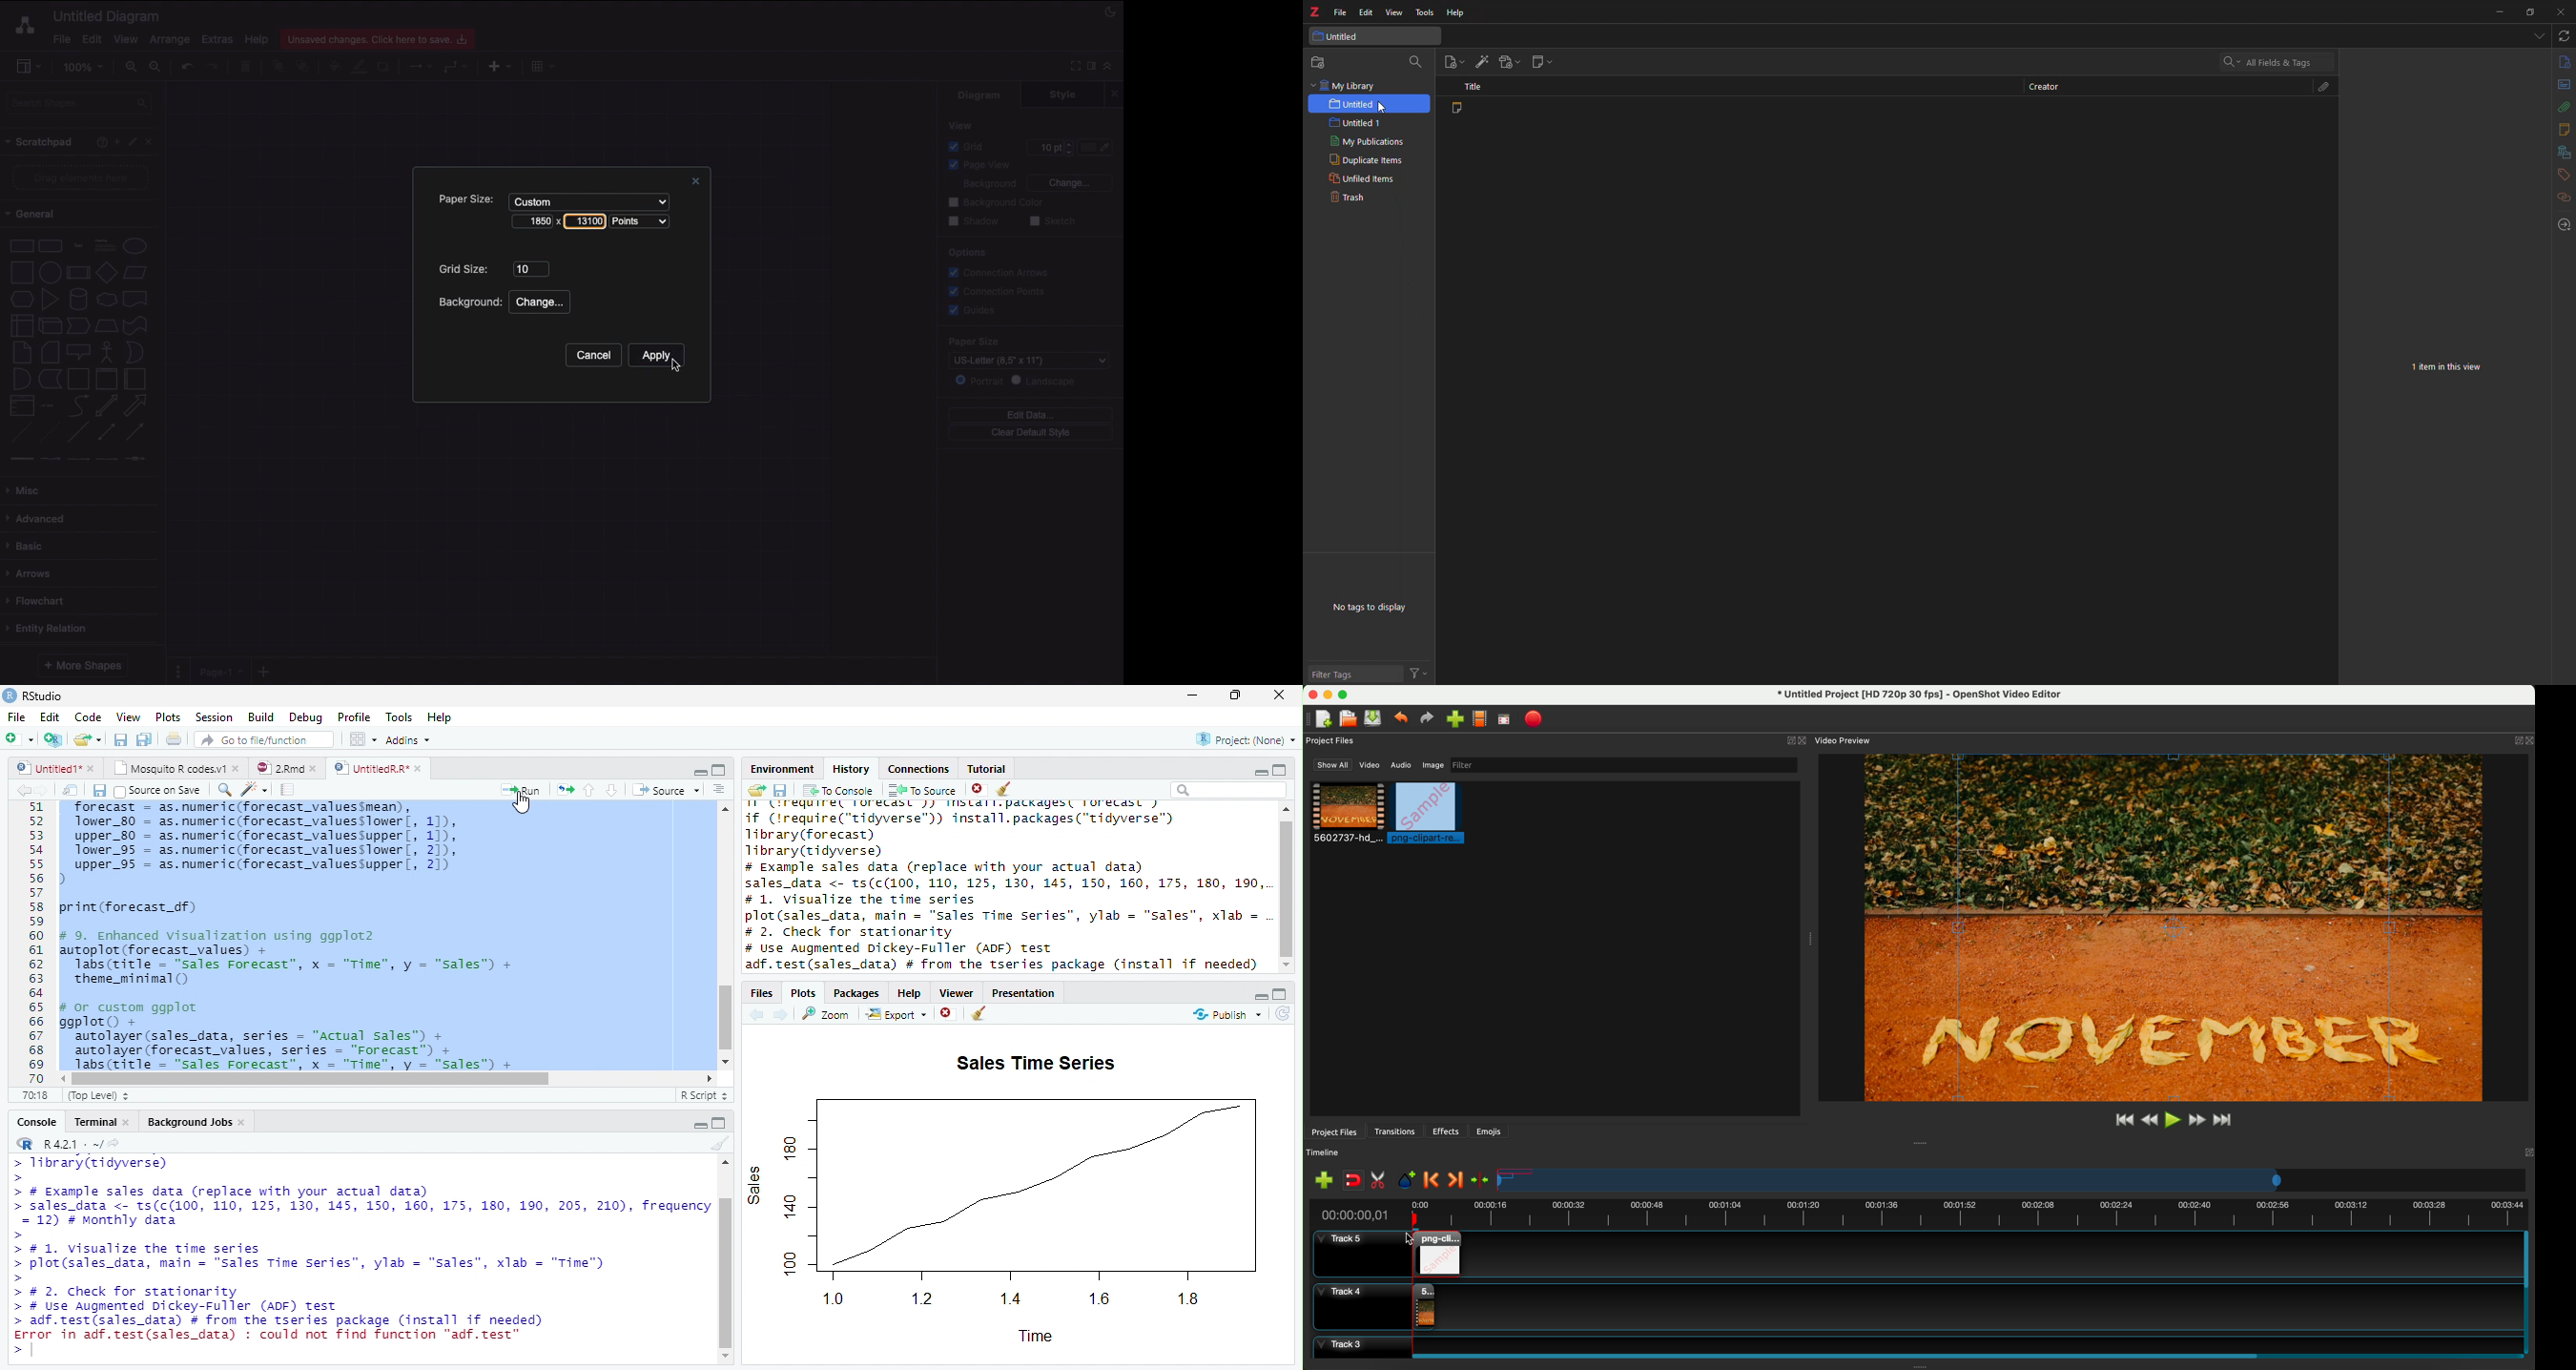 The image size is (2576, 1372). I want to click on 1:1, so click(38, 1095).